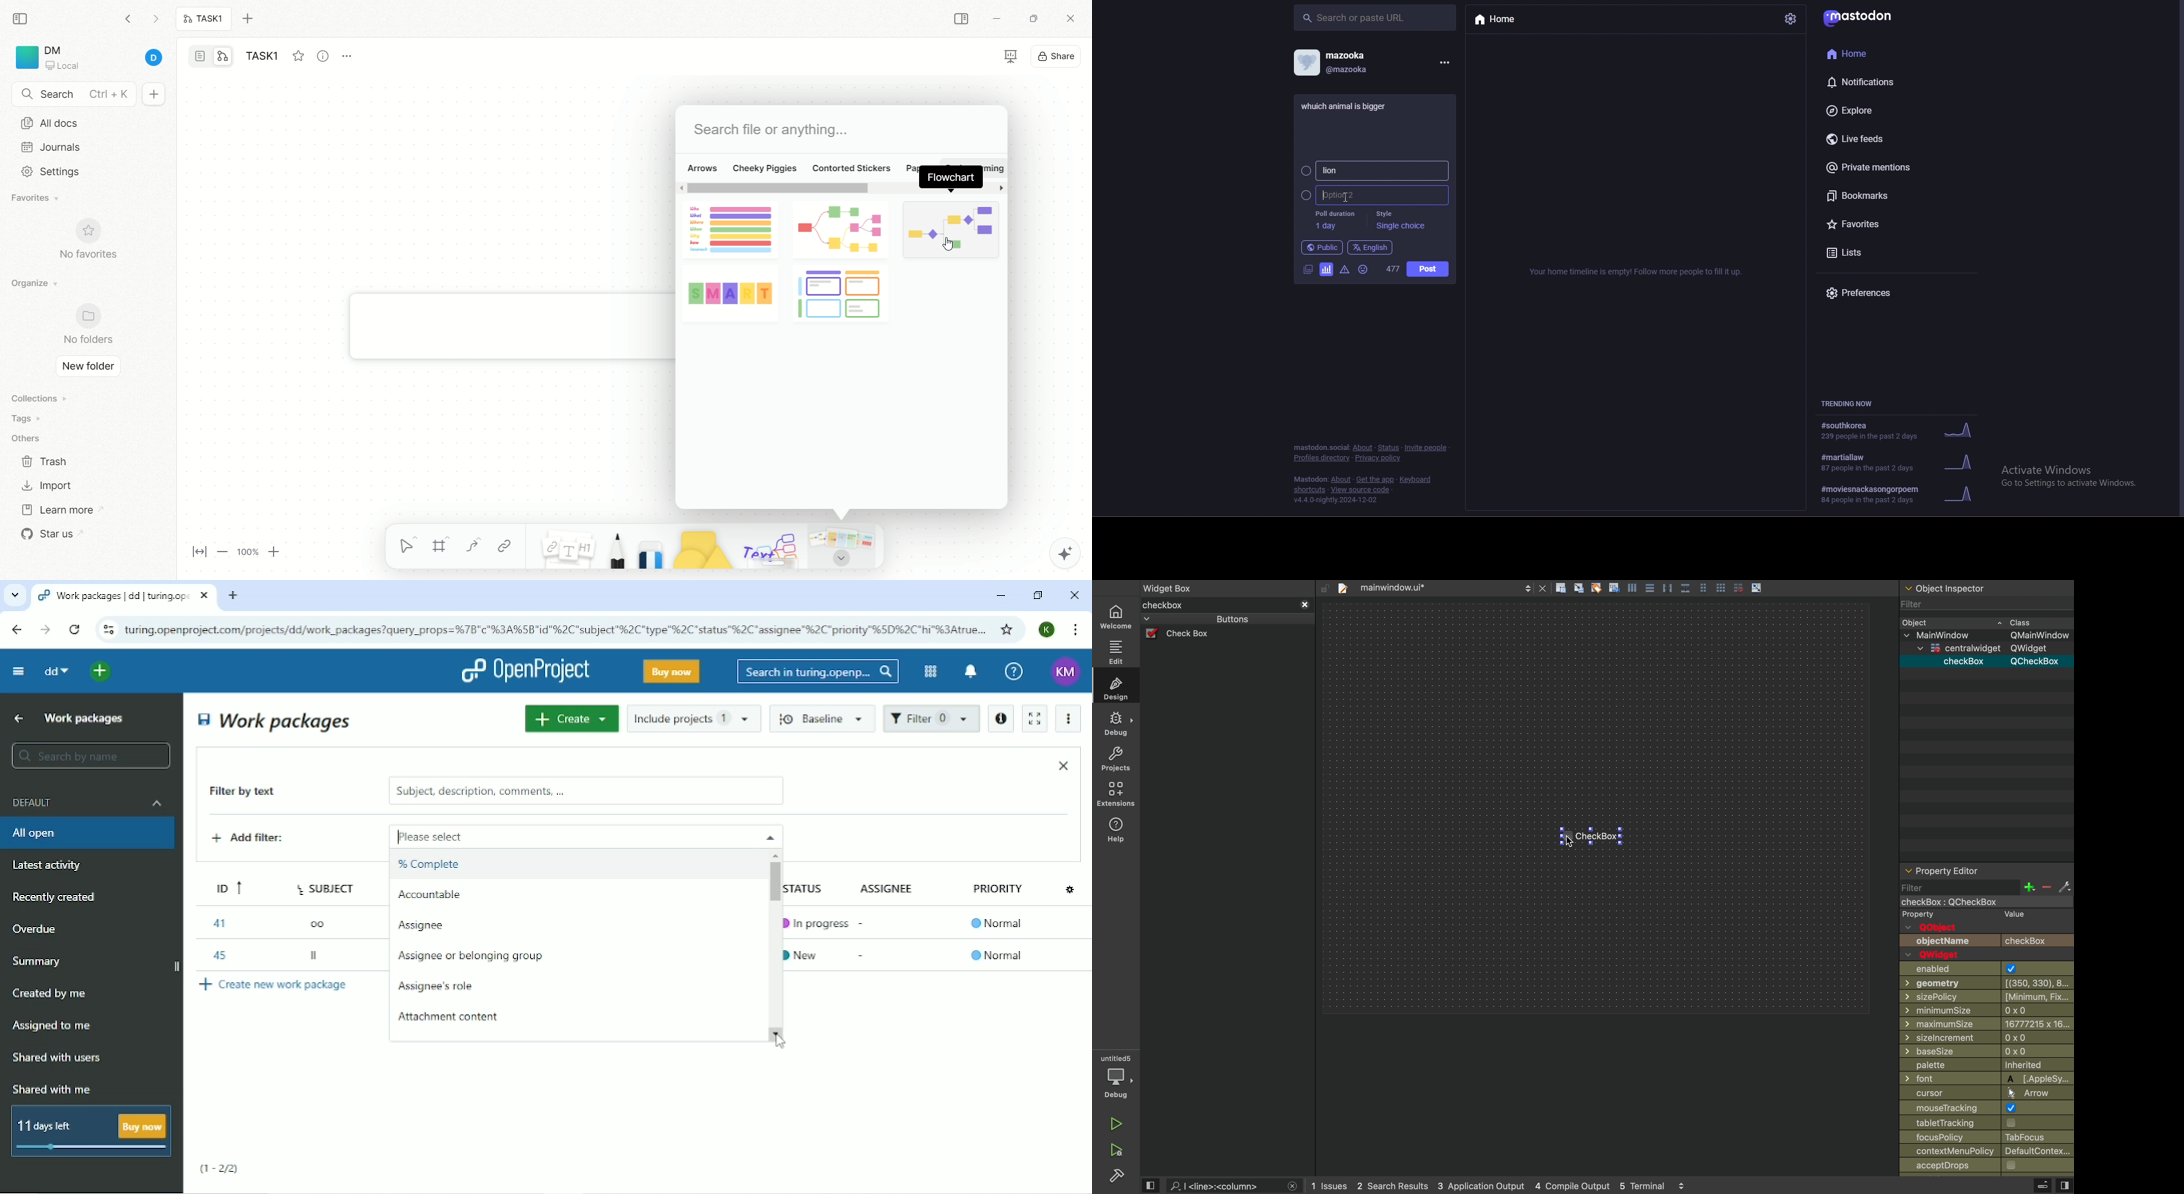 The image size is (2184, 1204). I want to click on image, so click(1306, 270).